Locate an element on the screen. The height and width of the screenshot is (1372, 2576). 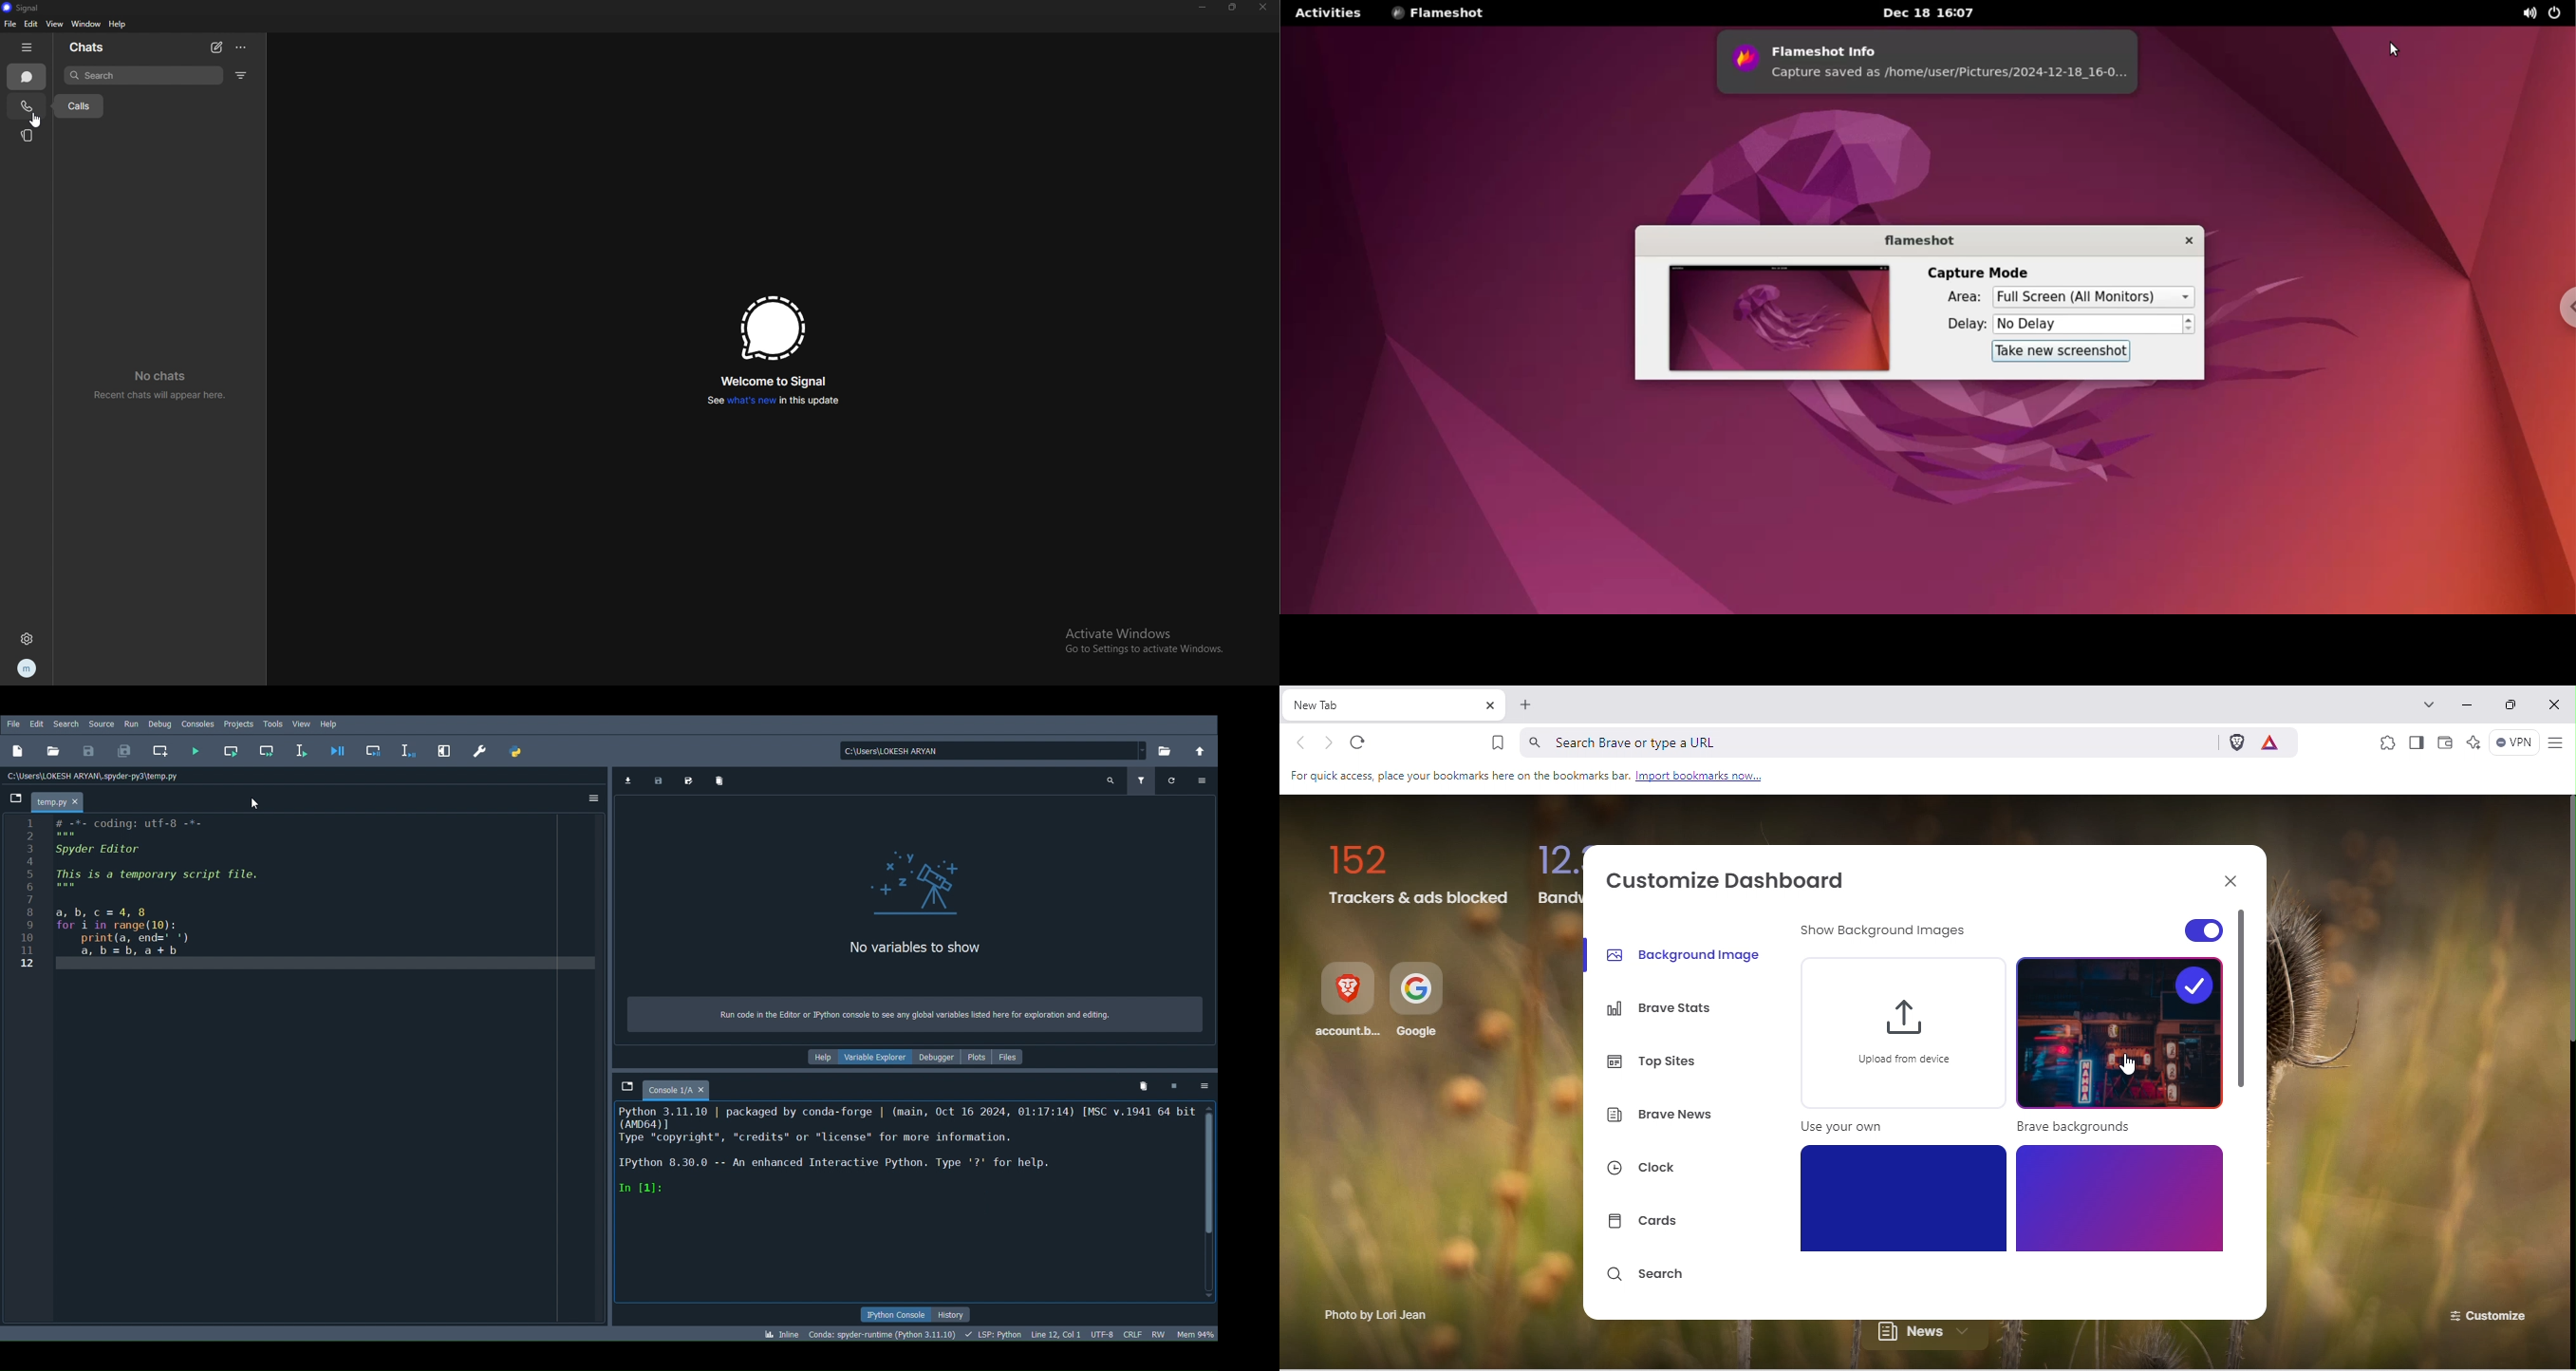
Brave firewall+VPN is located at coordinates (2511, 744).